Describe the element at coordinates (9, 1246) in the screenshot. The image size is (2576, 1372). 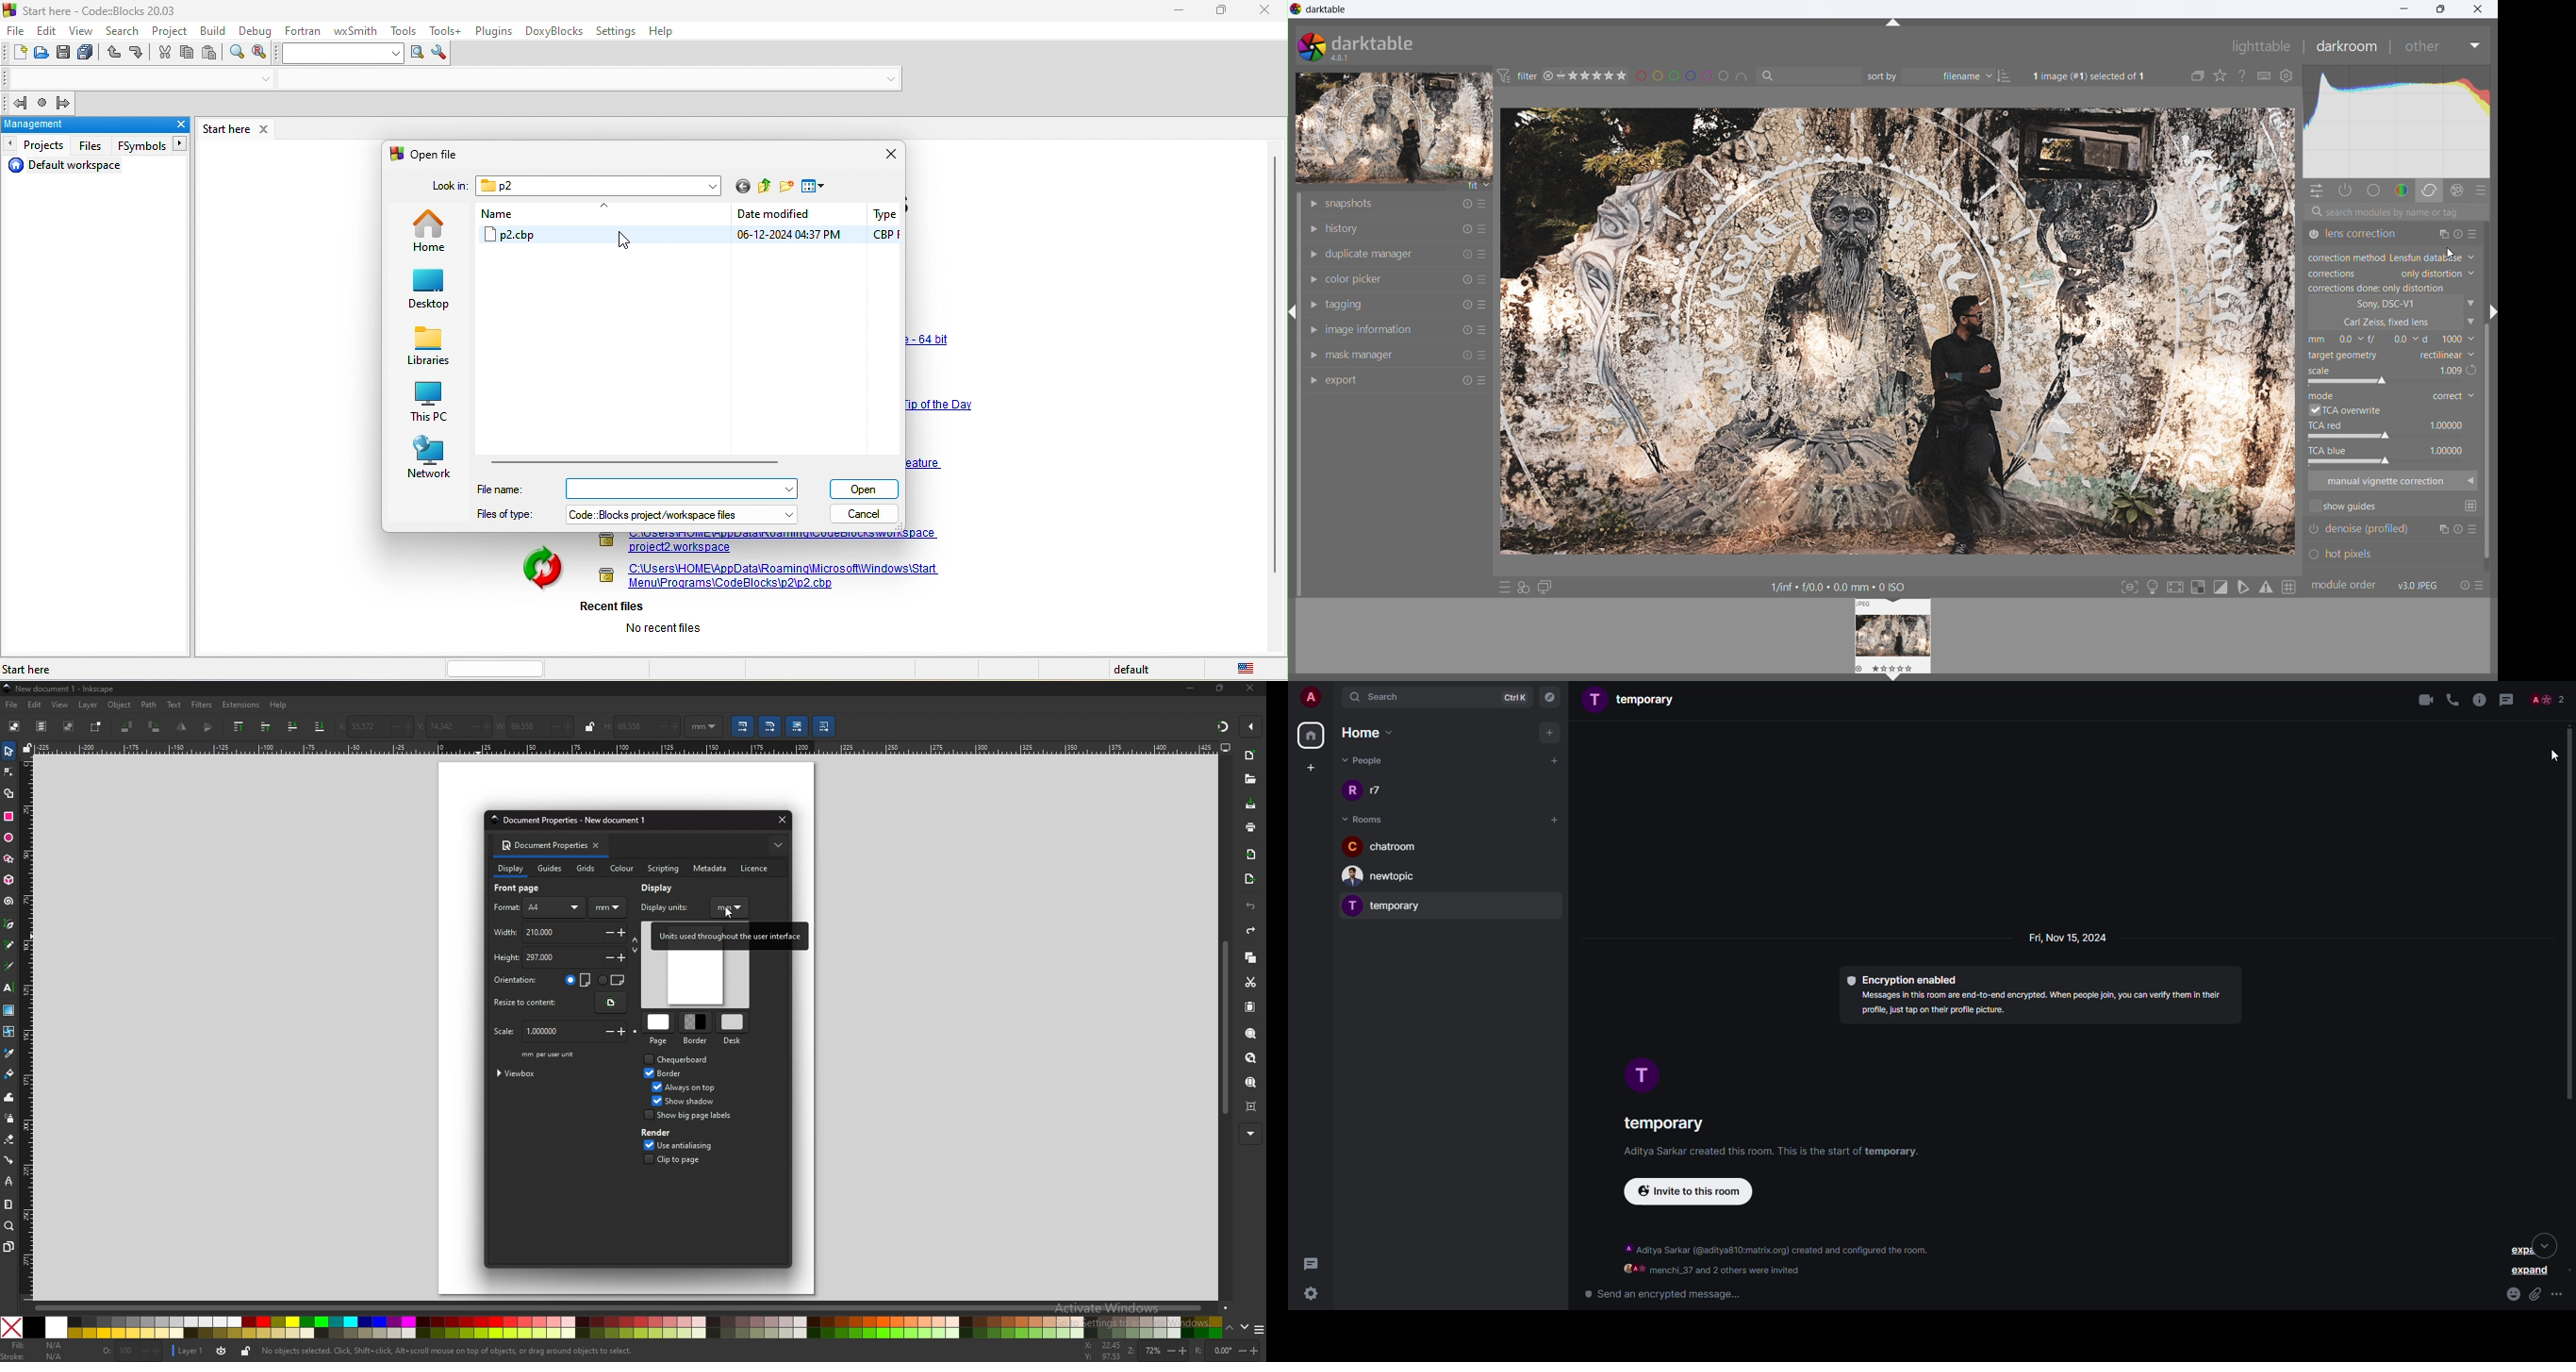
I see `pages` at that location.